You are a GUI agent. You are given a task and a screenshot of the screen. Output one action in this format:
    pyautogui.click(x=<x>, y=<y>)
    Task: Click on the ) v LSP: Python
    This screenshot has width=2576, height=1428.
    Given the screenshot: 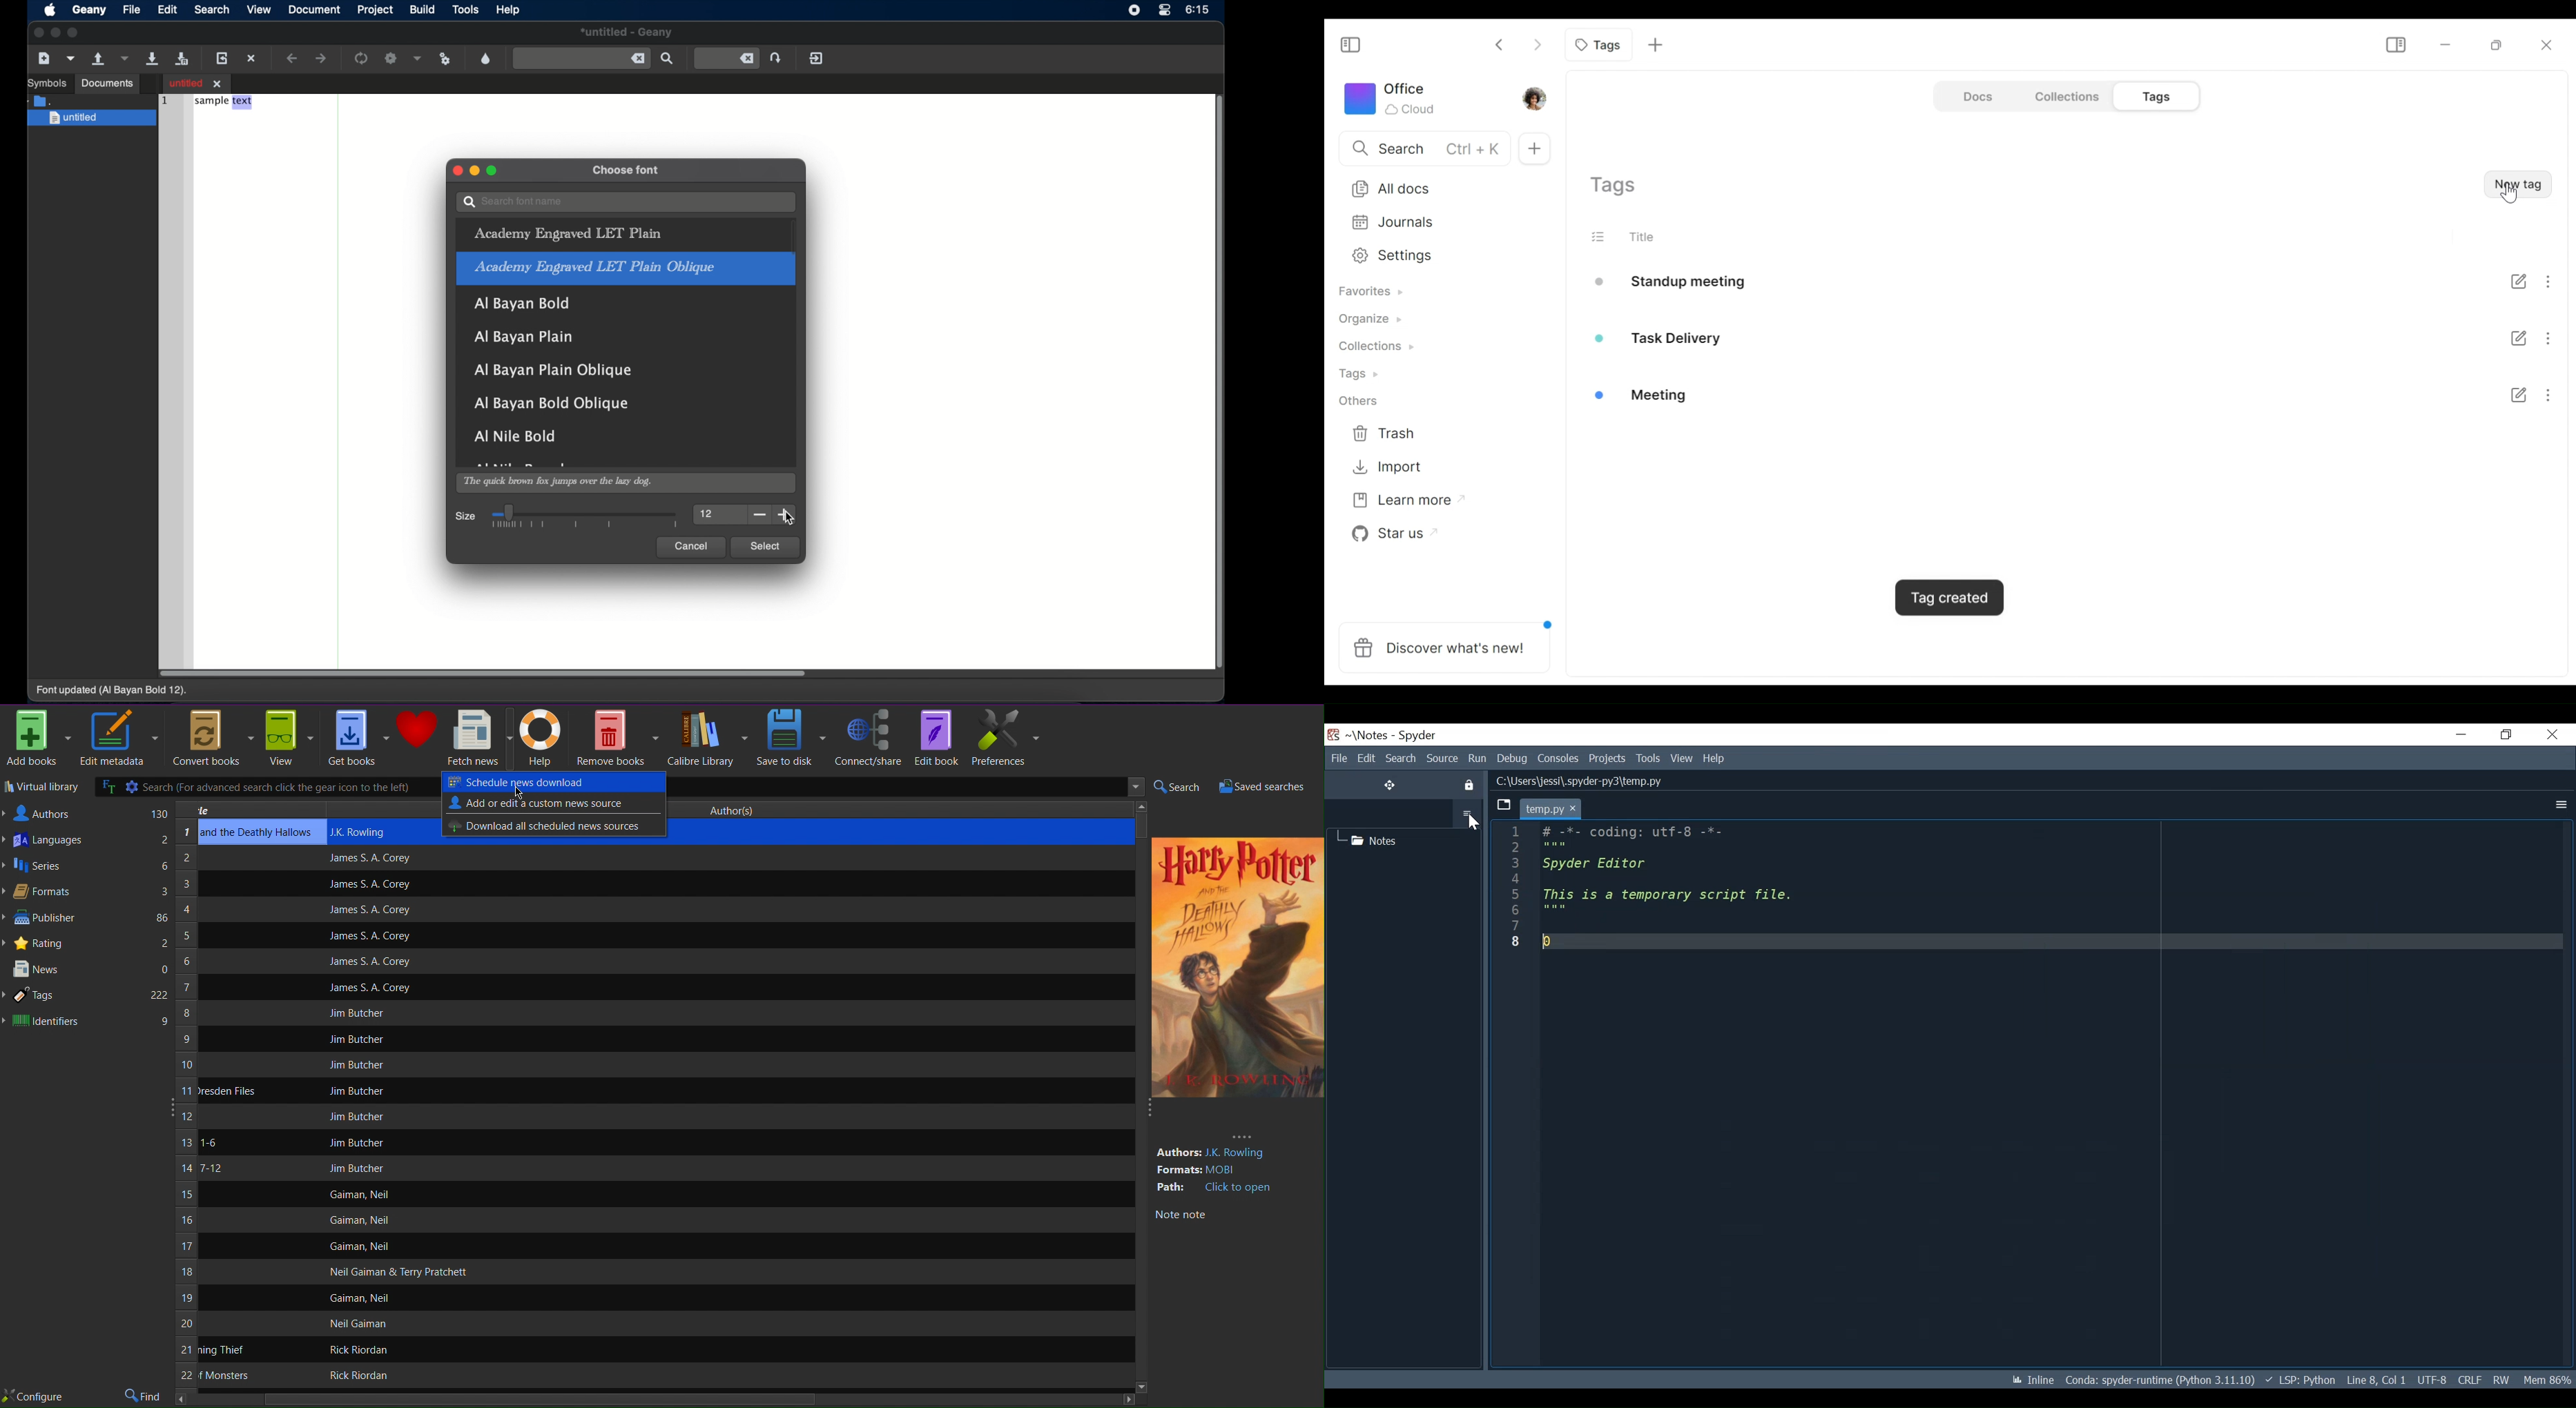 What is the action you would take?
    pyautogui.click(x=2301, y=1379)
    